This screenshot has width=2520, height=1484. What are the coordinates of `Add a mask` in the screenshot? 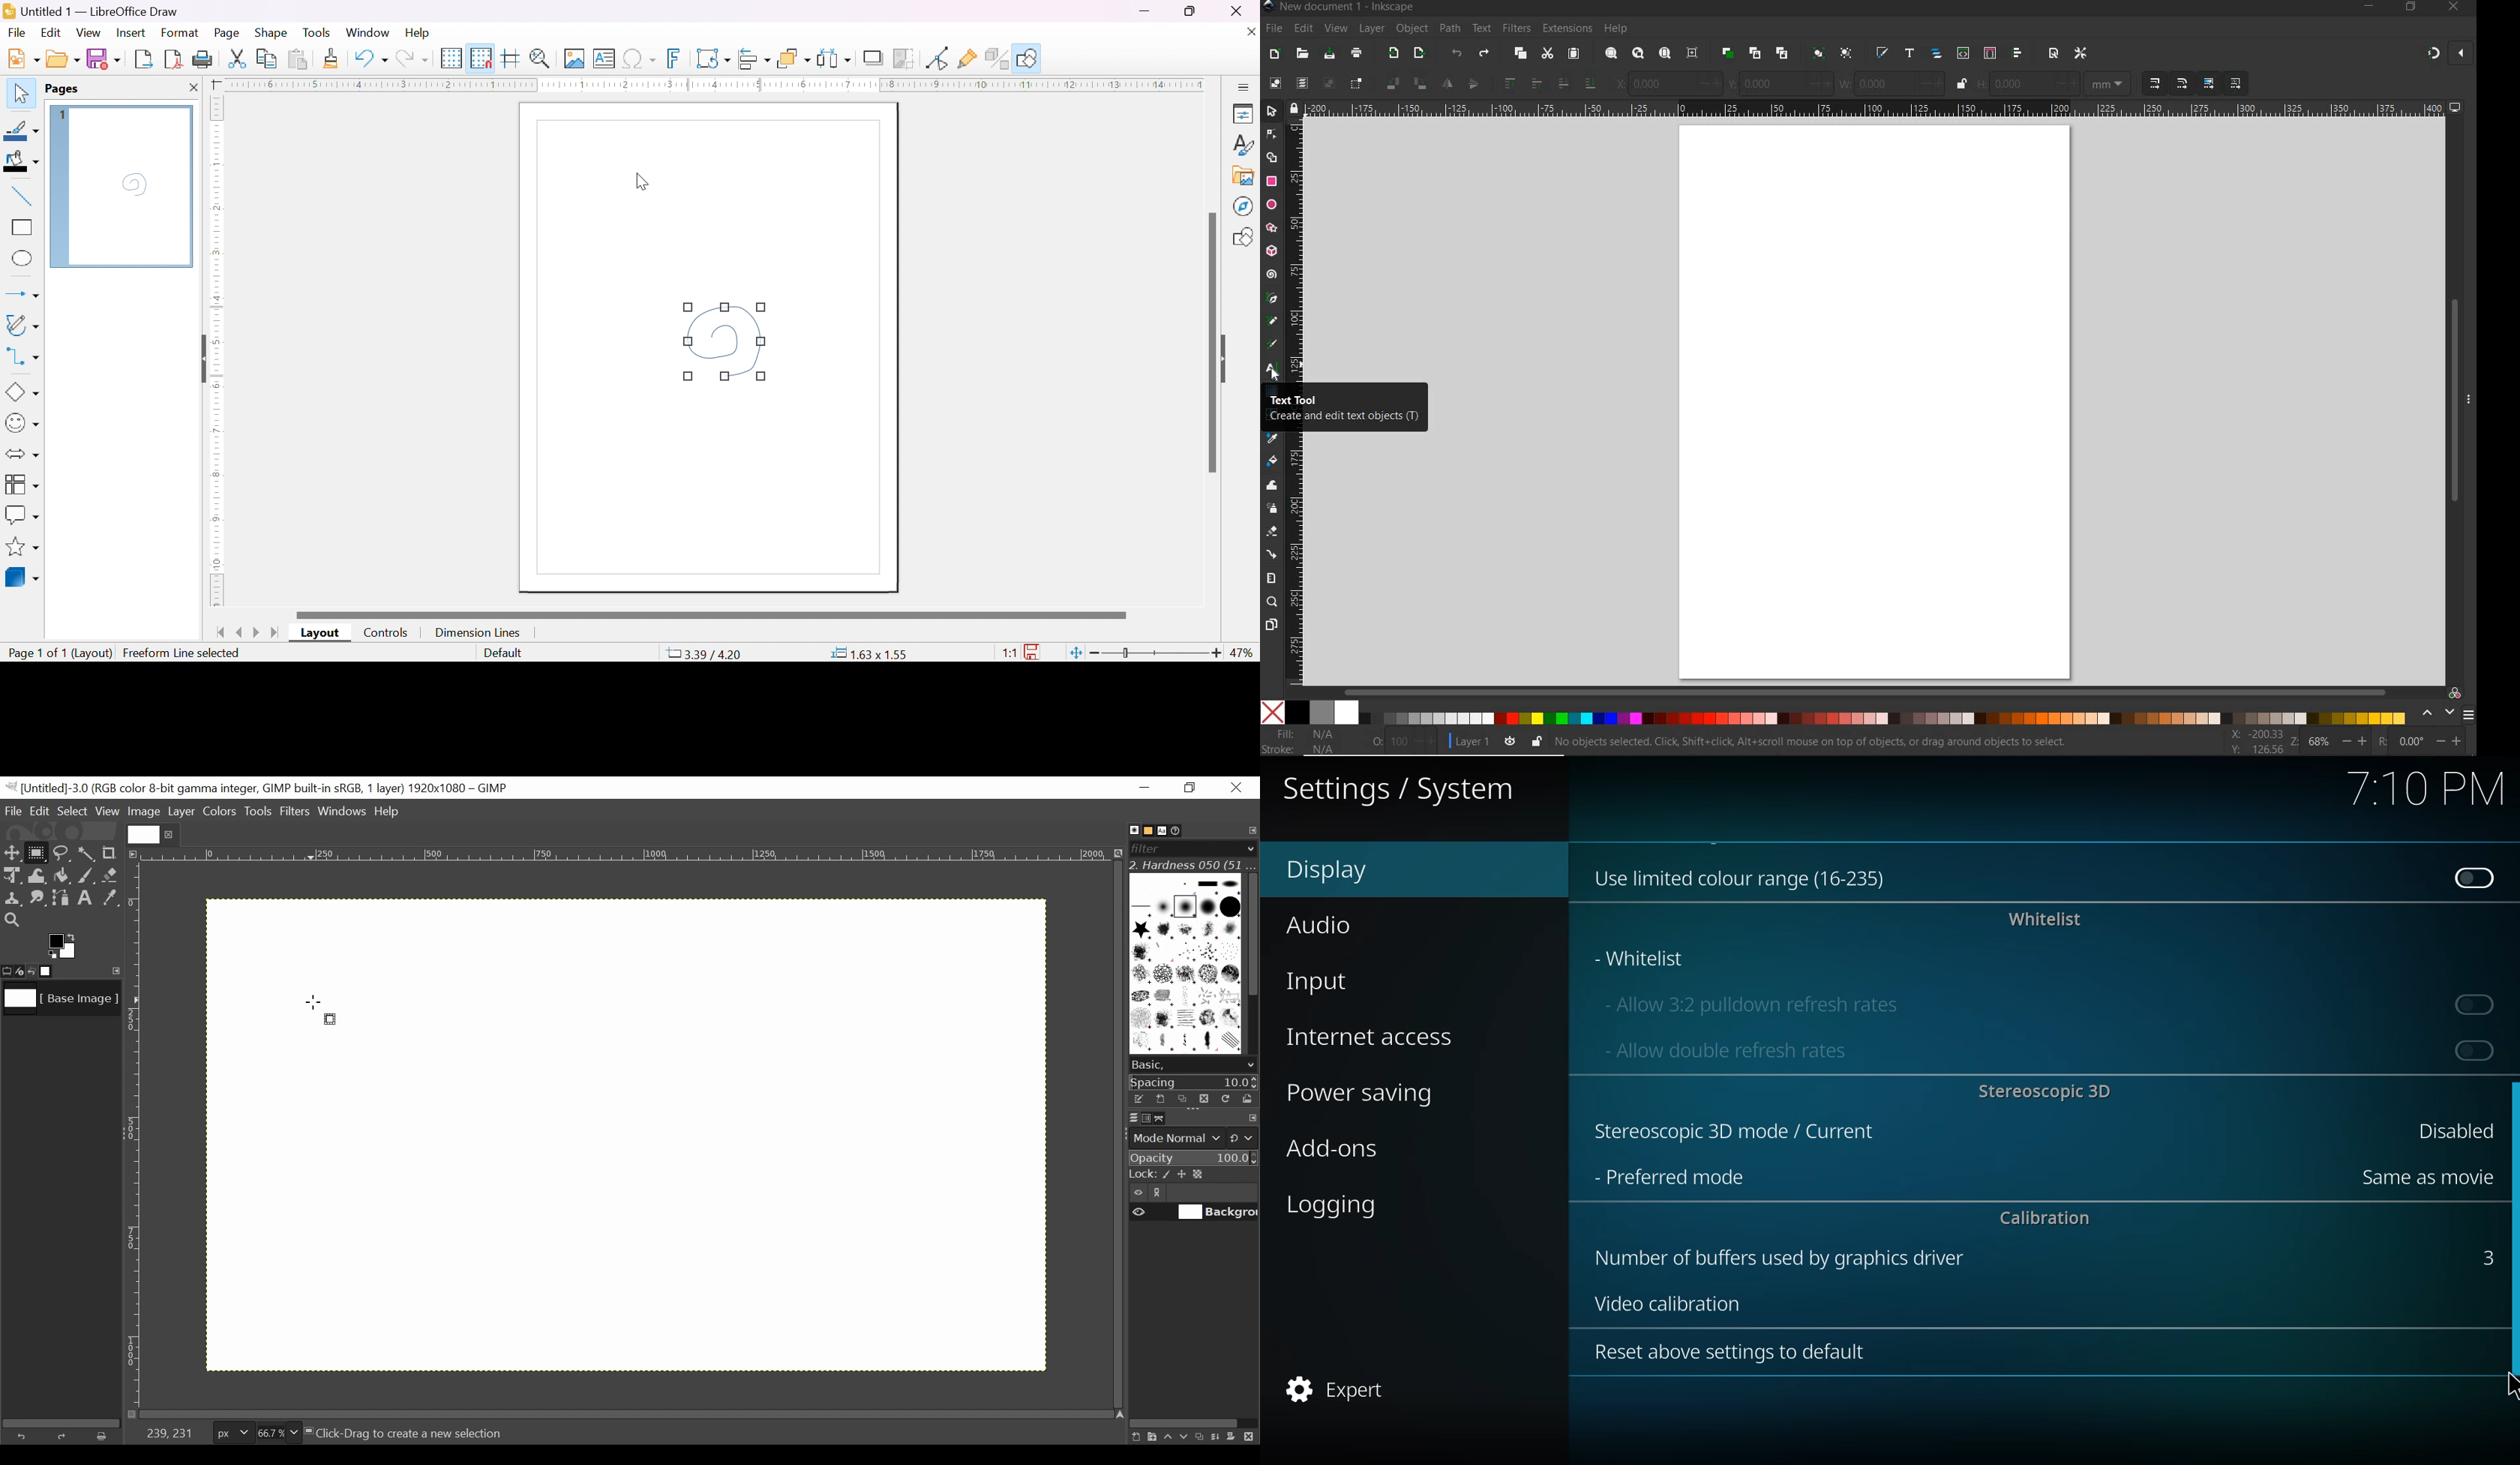 It's located at (1235, 1439).